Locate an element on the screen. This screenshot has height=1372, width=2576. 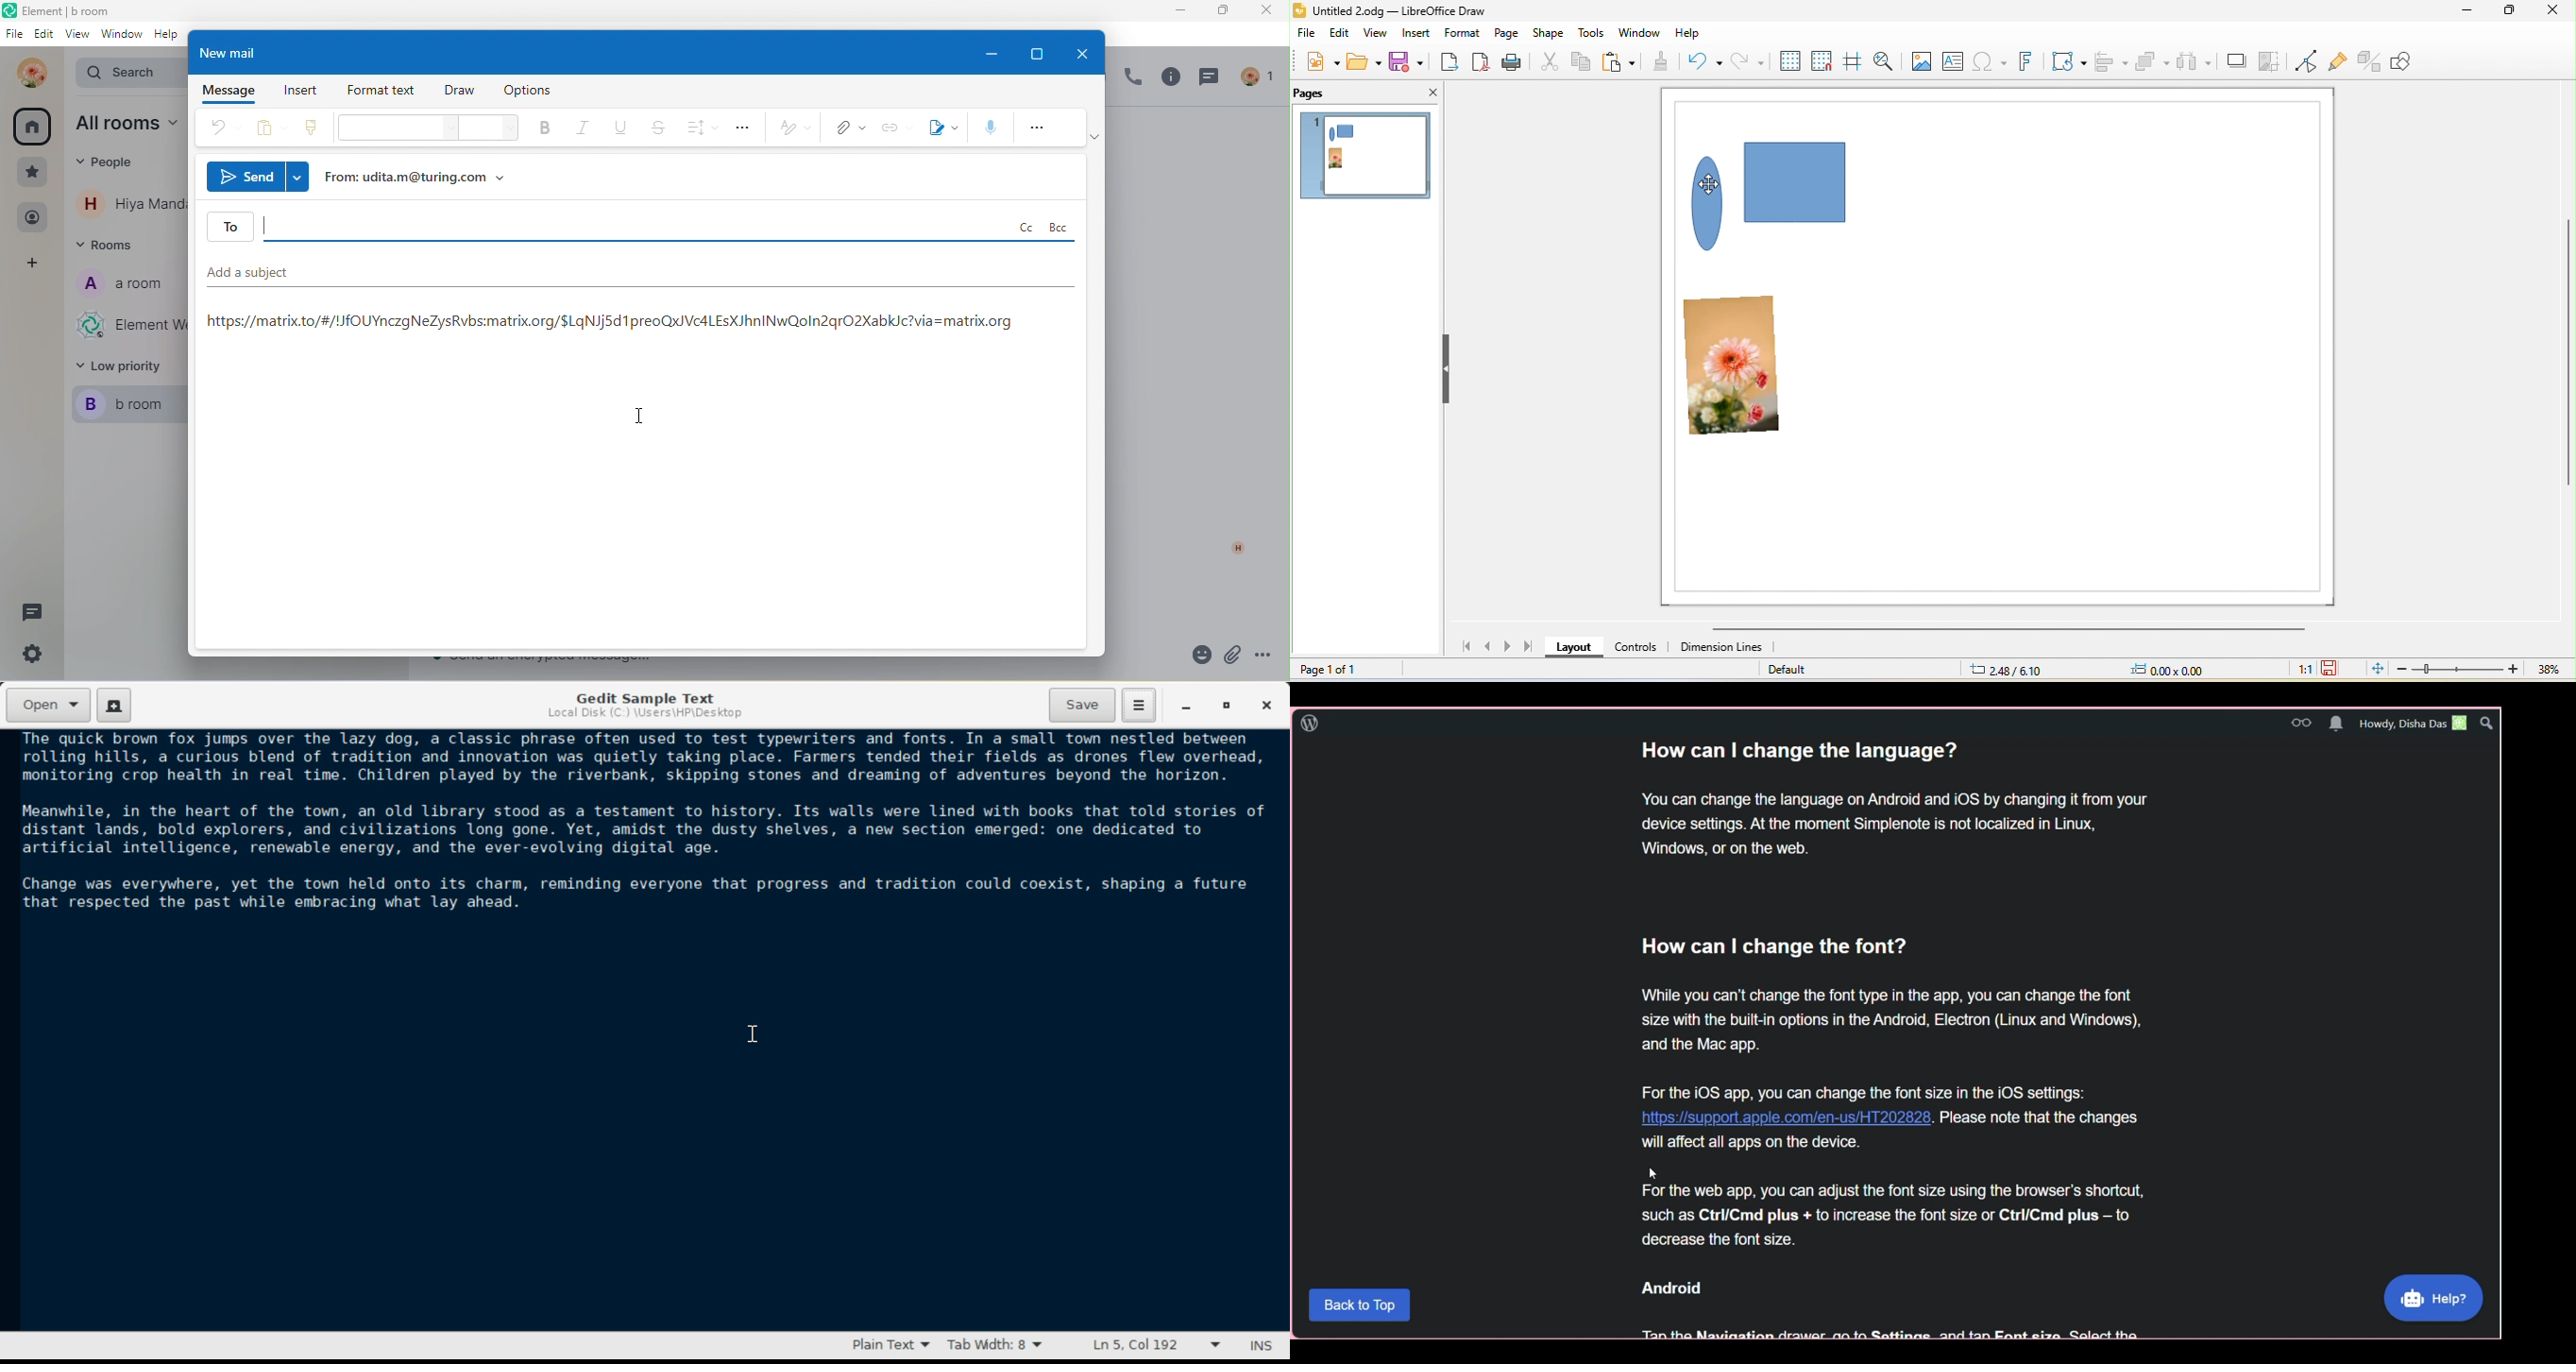
signature is located at coordinates (941, 128).